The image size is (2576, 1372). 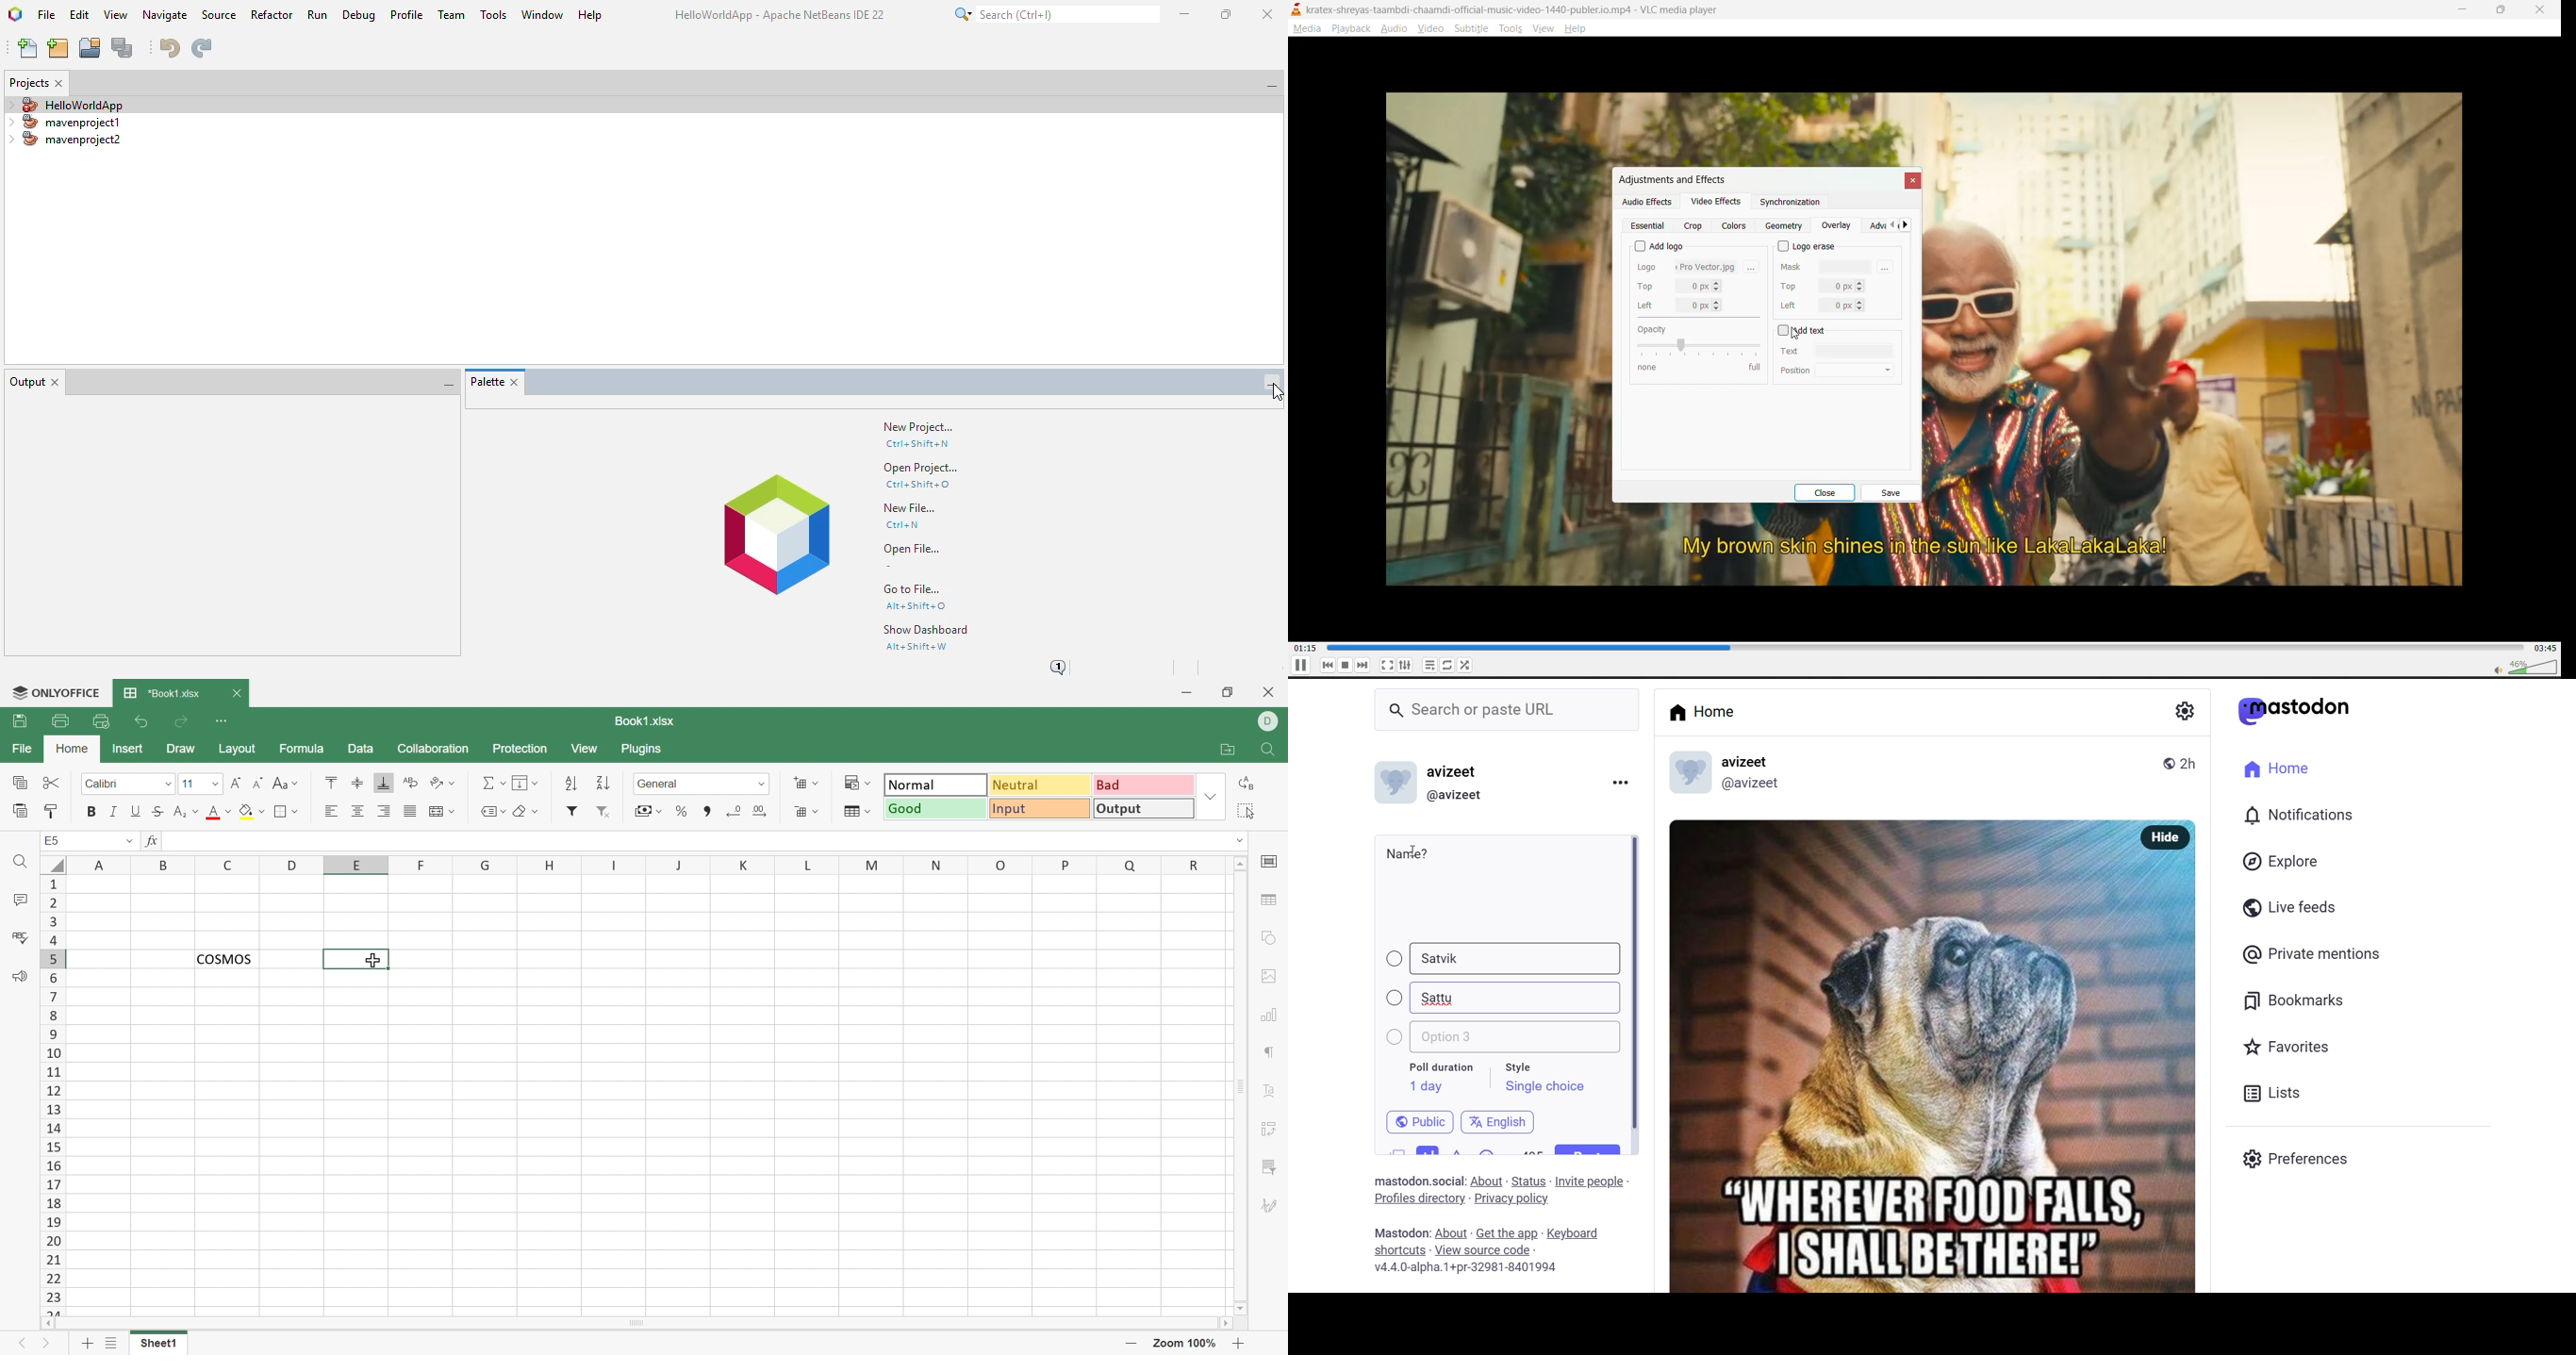 What do you see at coordinates (1797, 337) in the screenshot?
I see `cursor` at bounding box center [1797, 337].